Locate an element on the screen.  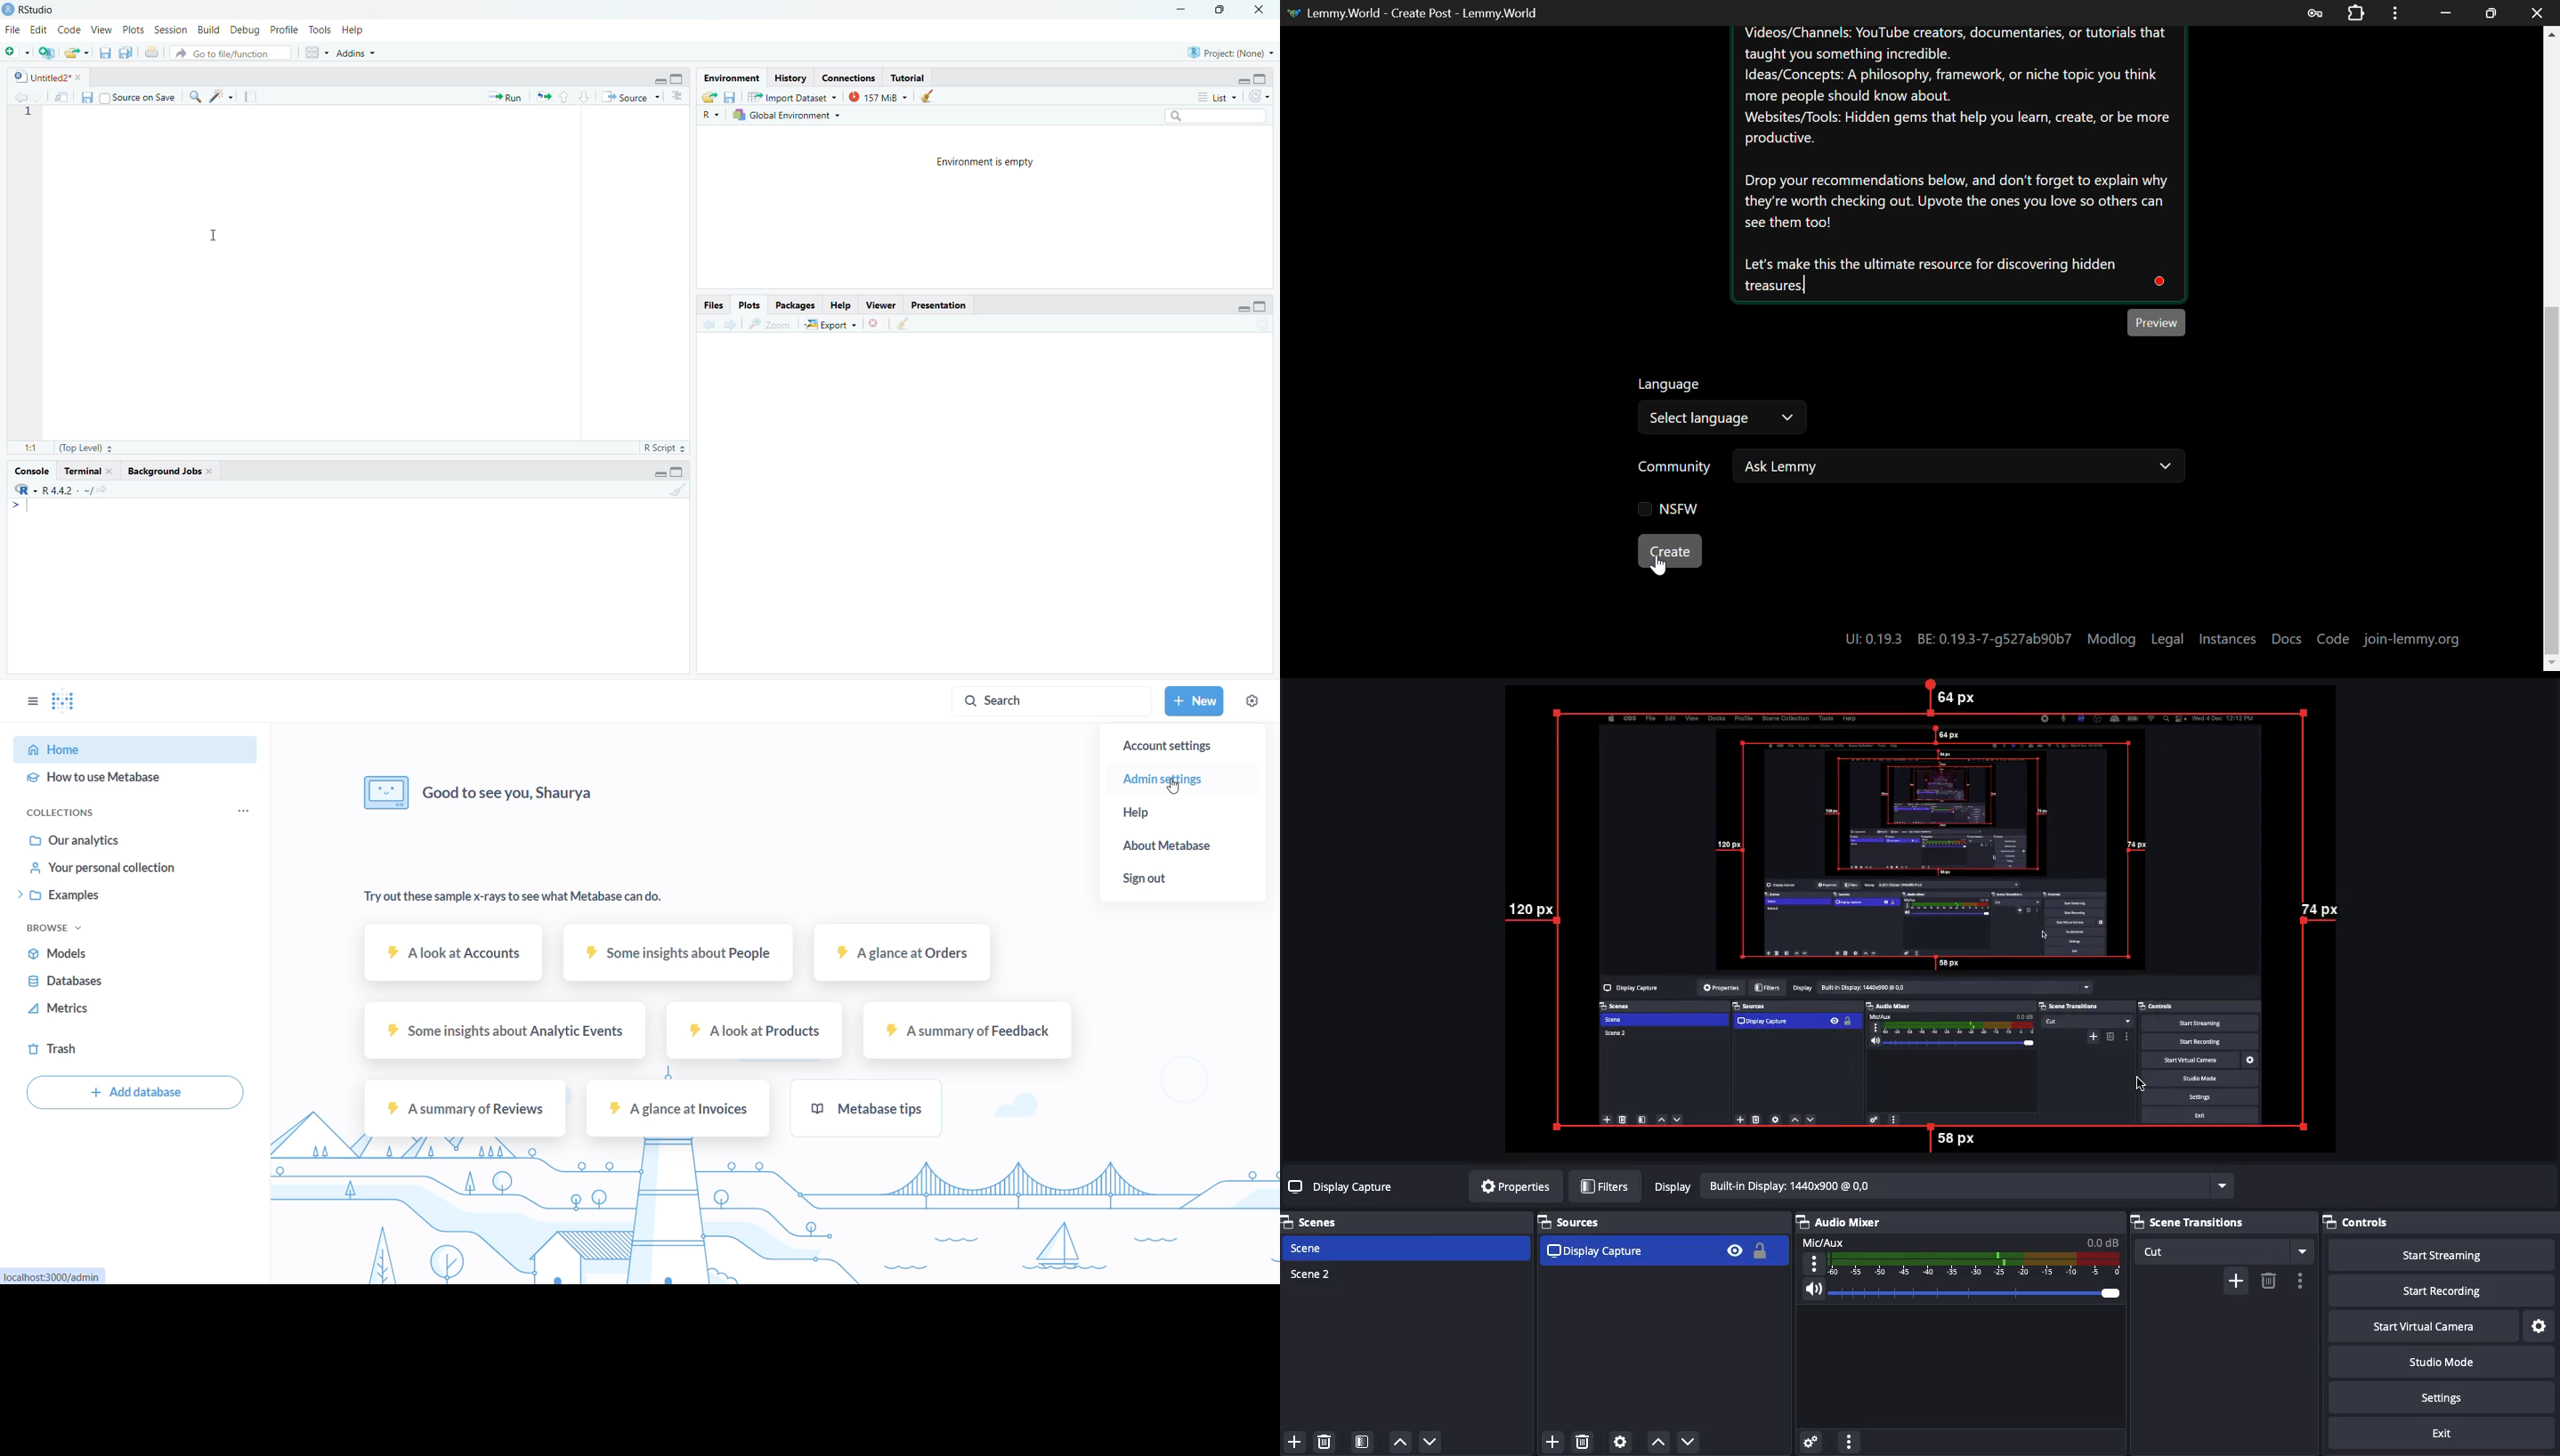
1:1 is located at coordinates (33, 448).